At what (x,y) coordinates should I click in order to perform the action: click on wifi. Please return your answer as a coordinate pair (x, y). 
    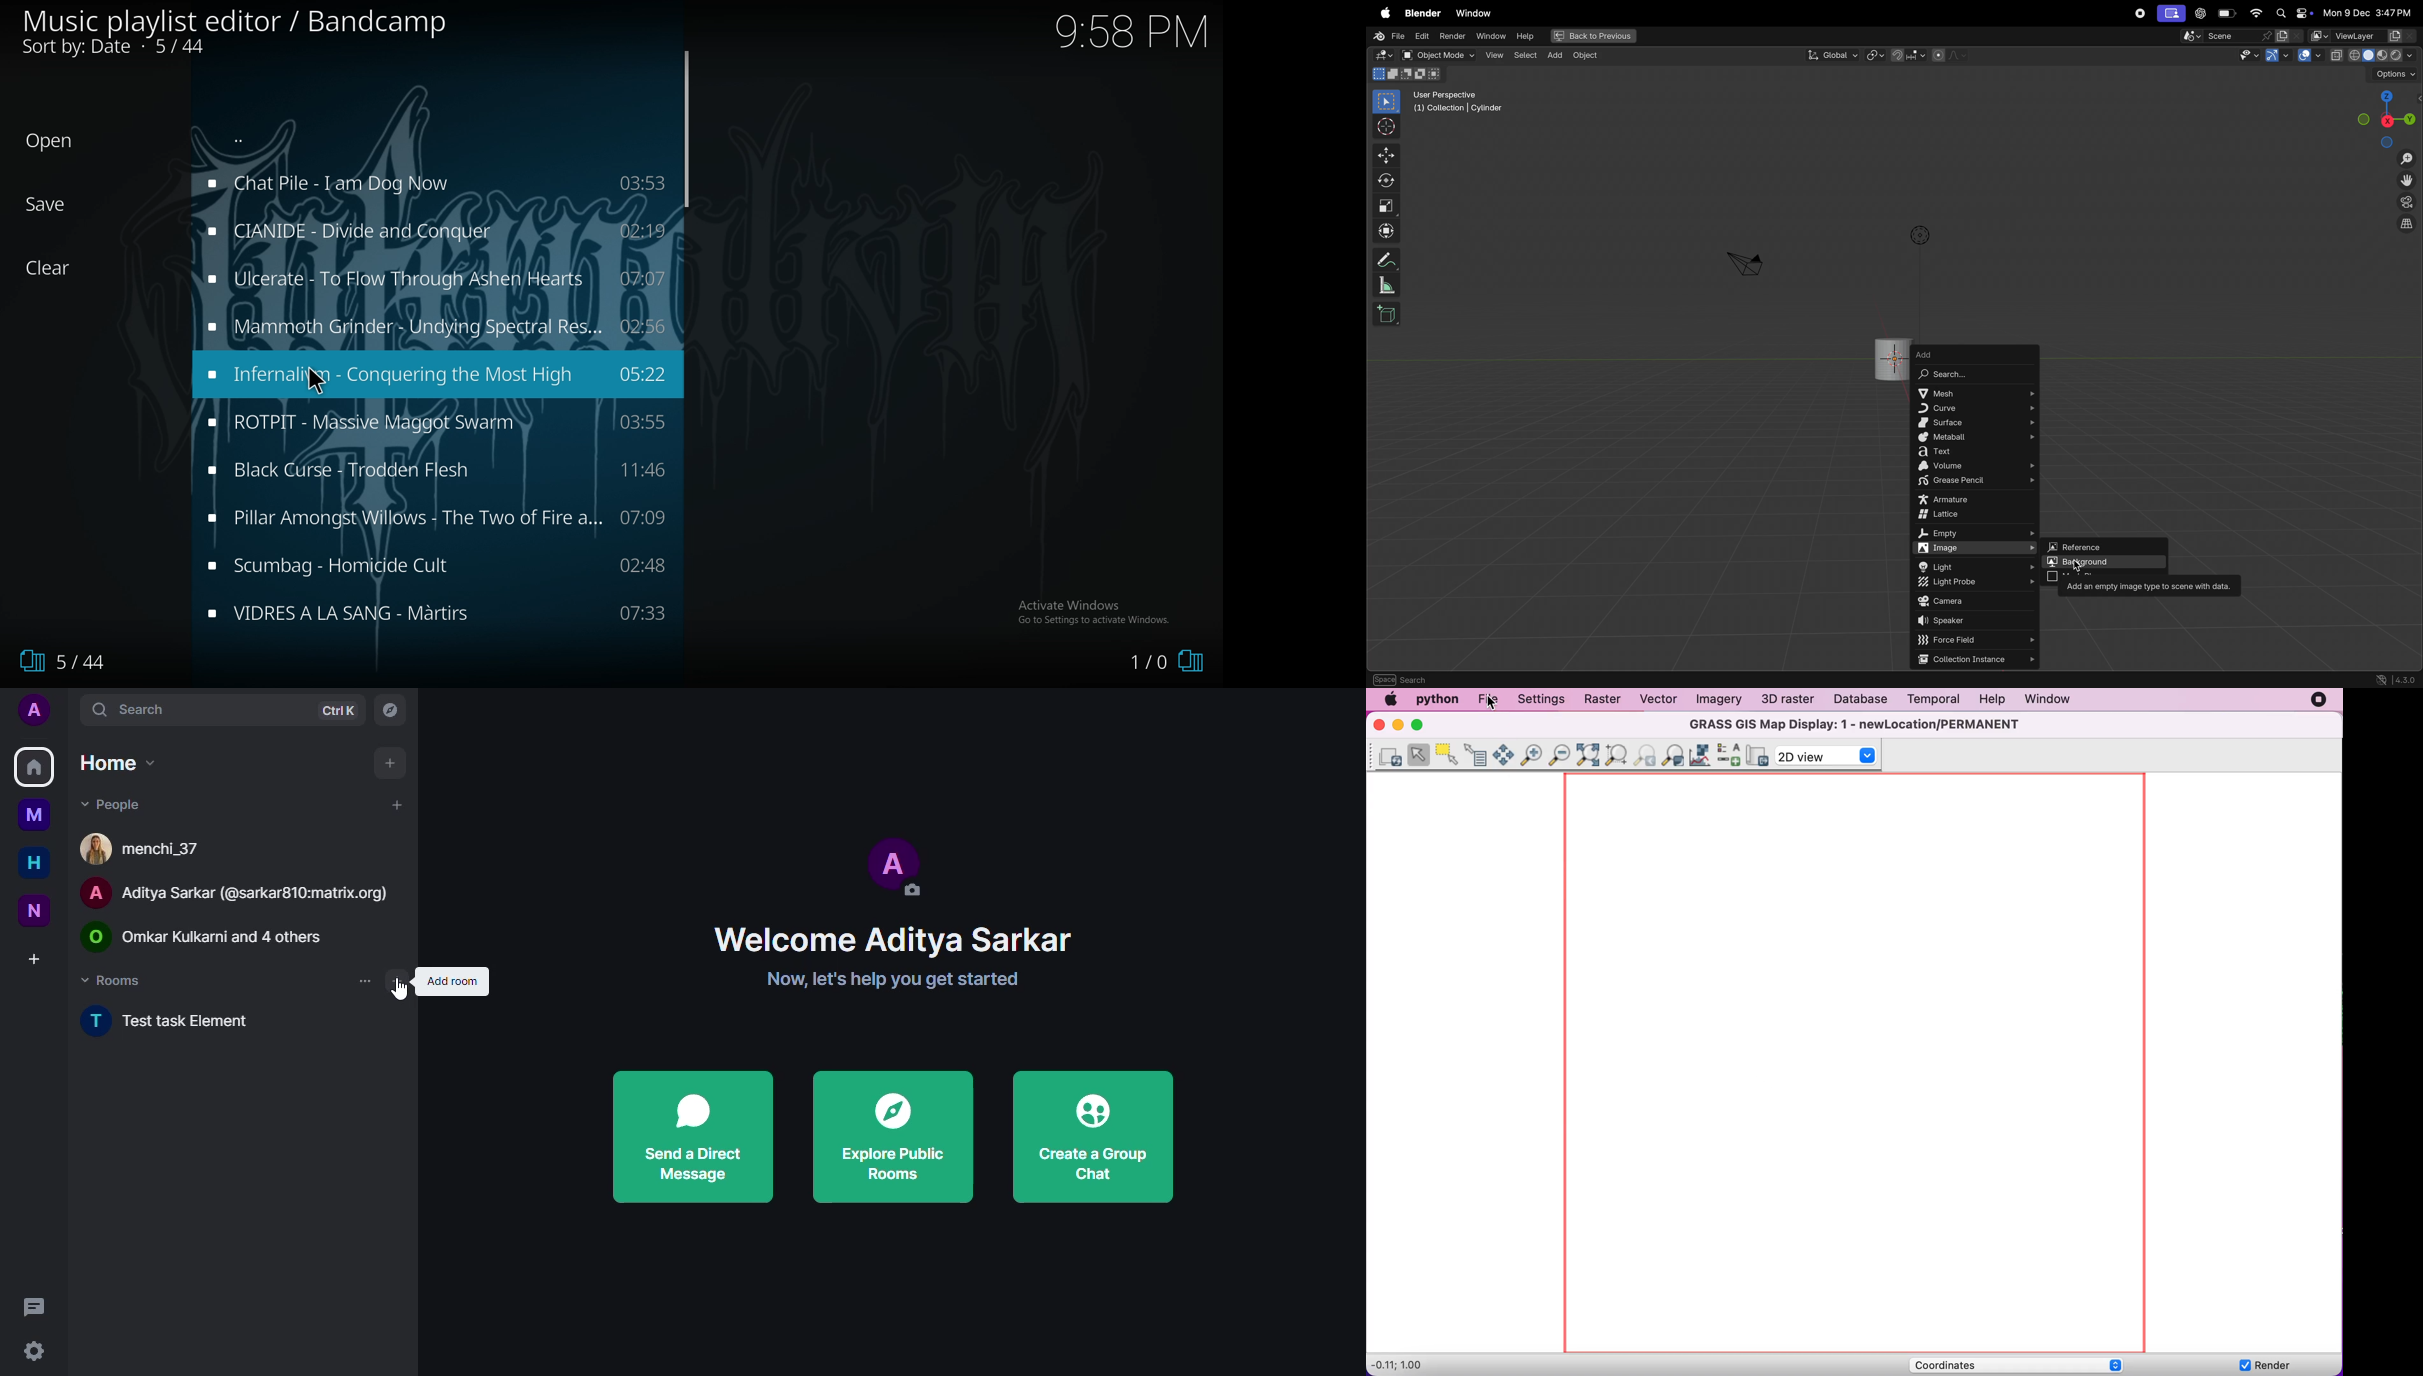
    Looking at the image, I should click on (2256, 13).